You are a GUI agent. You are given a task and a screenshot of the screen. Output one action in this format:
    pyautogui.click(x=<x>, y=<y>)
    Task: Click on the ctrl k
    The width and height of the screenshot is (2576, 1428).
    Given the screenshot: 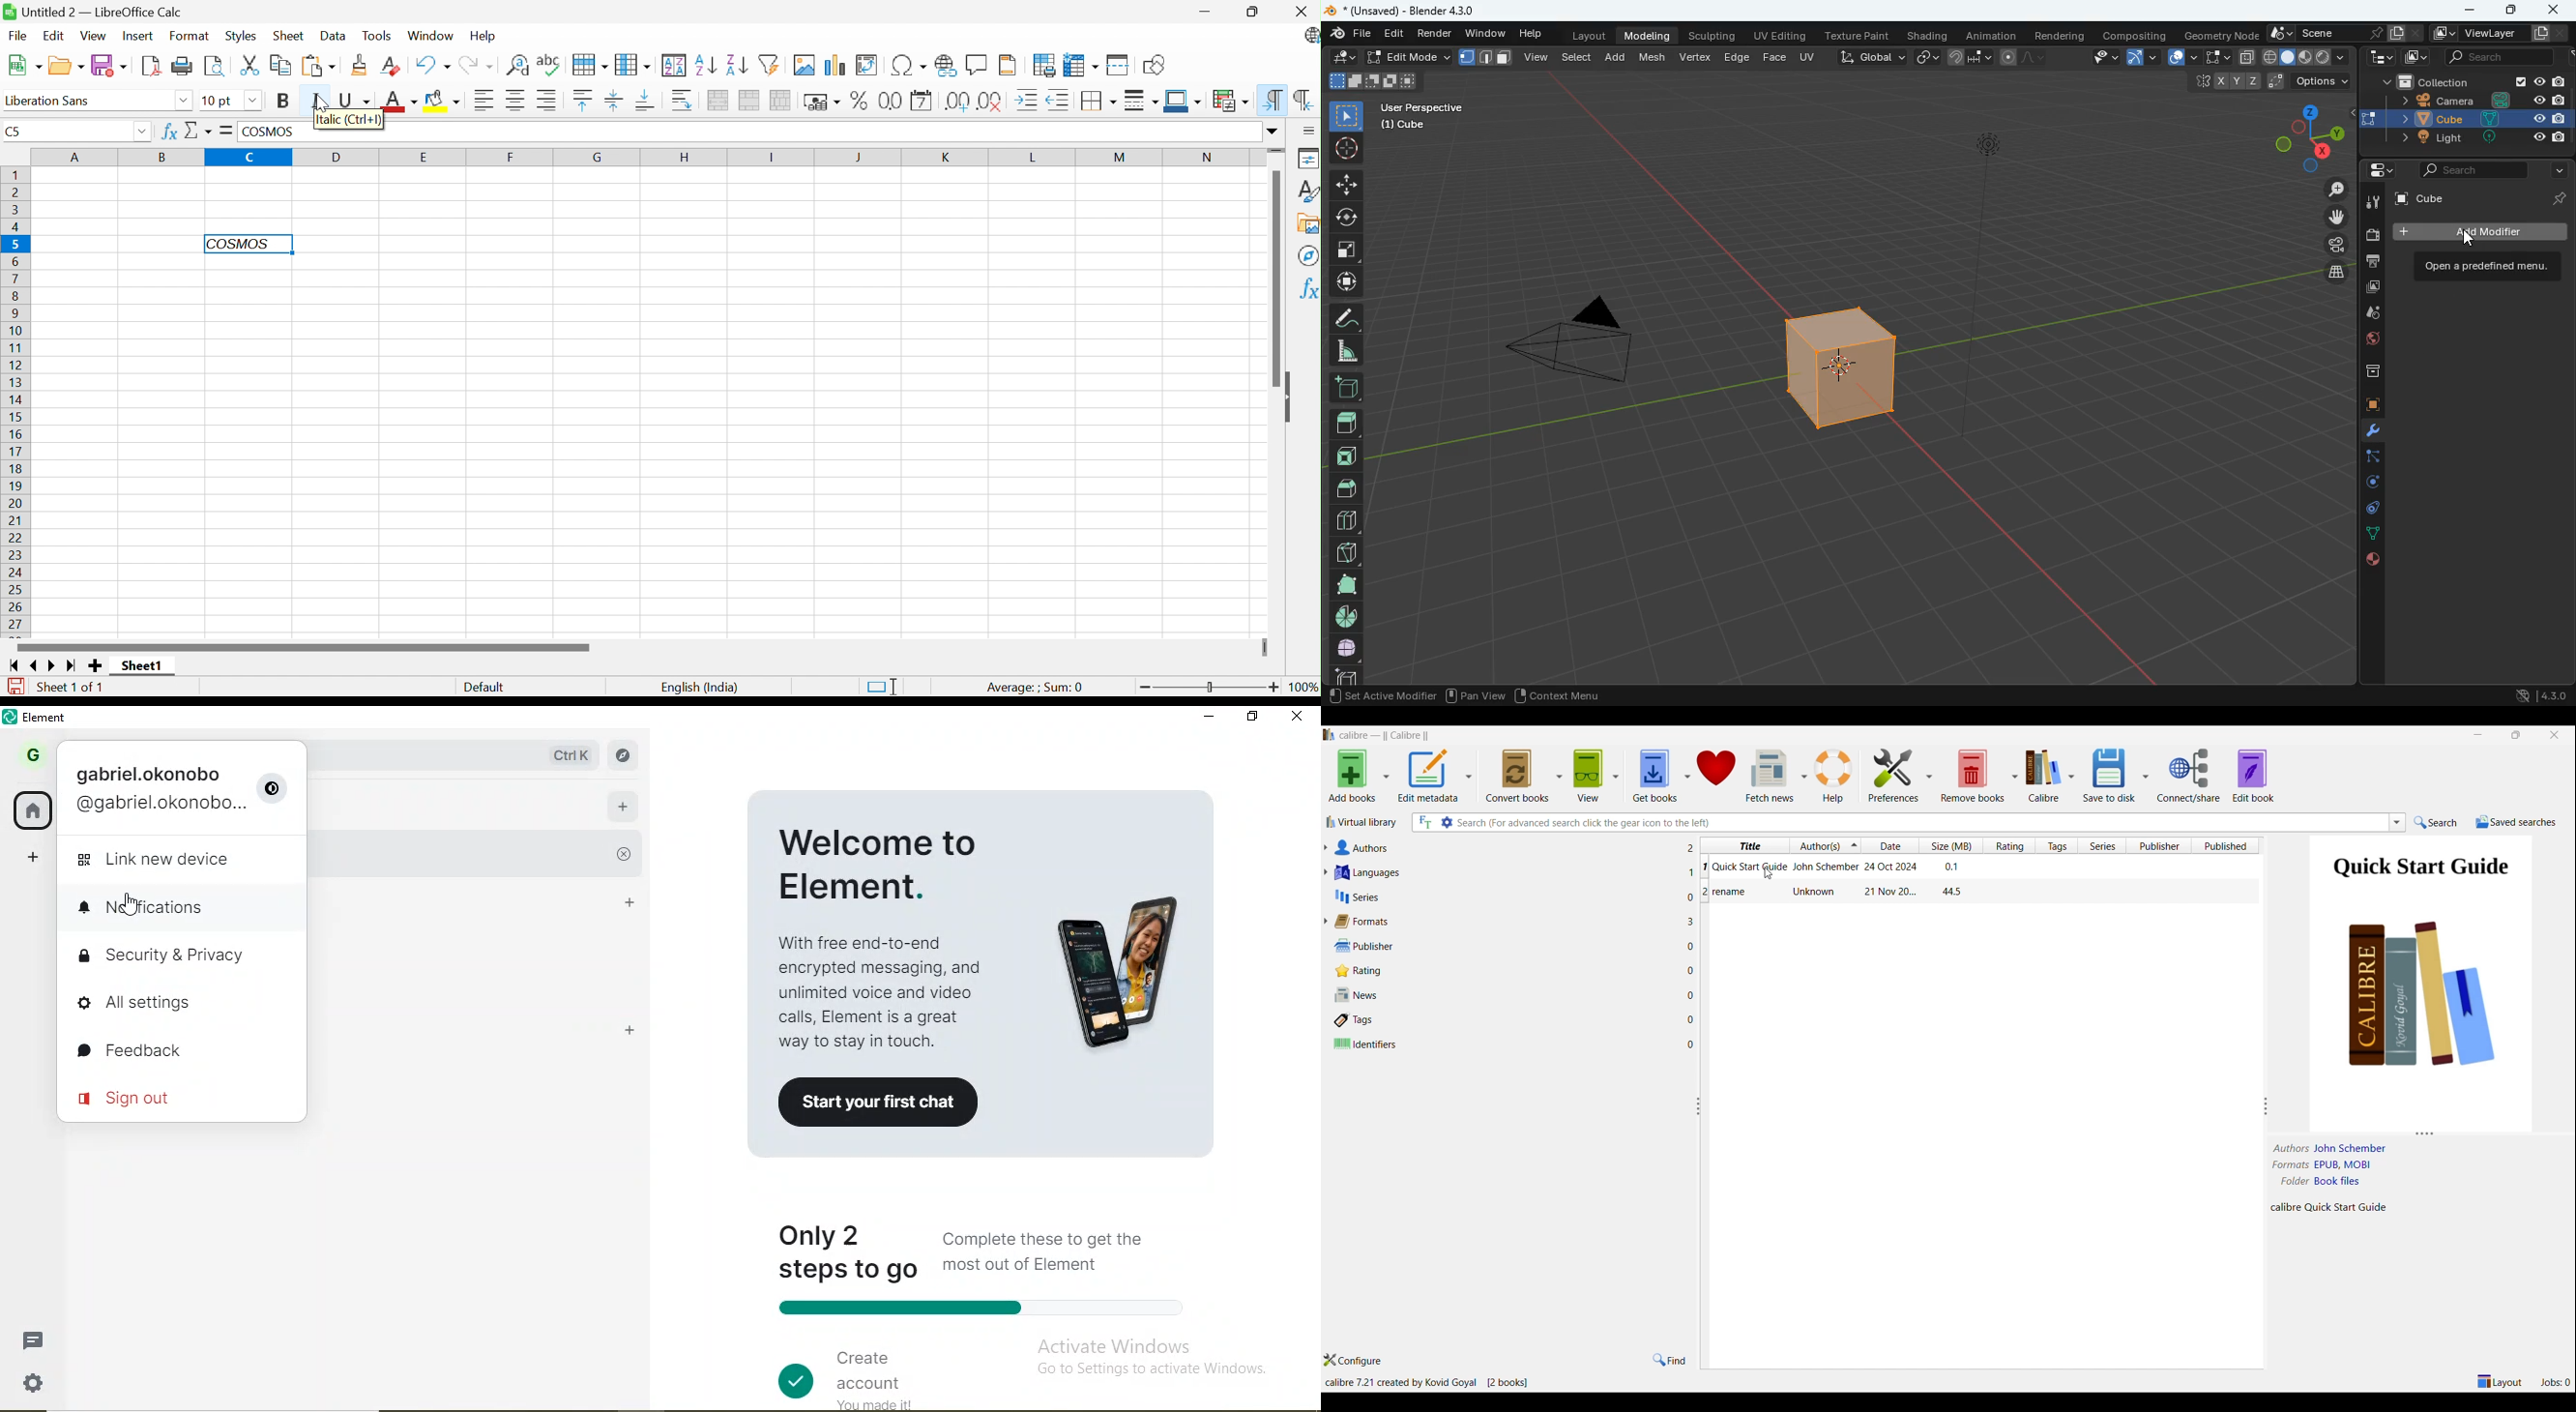 What is the action you would take?
    pyautogui.click(x=574, y=756)
    